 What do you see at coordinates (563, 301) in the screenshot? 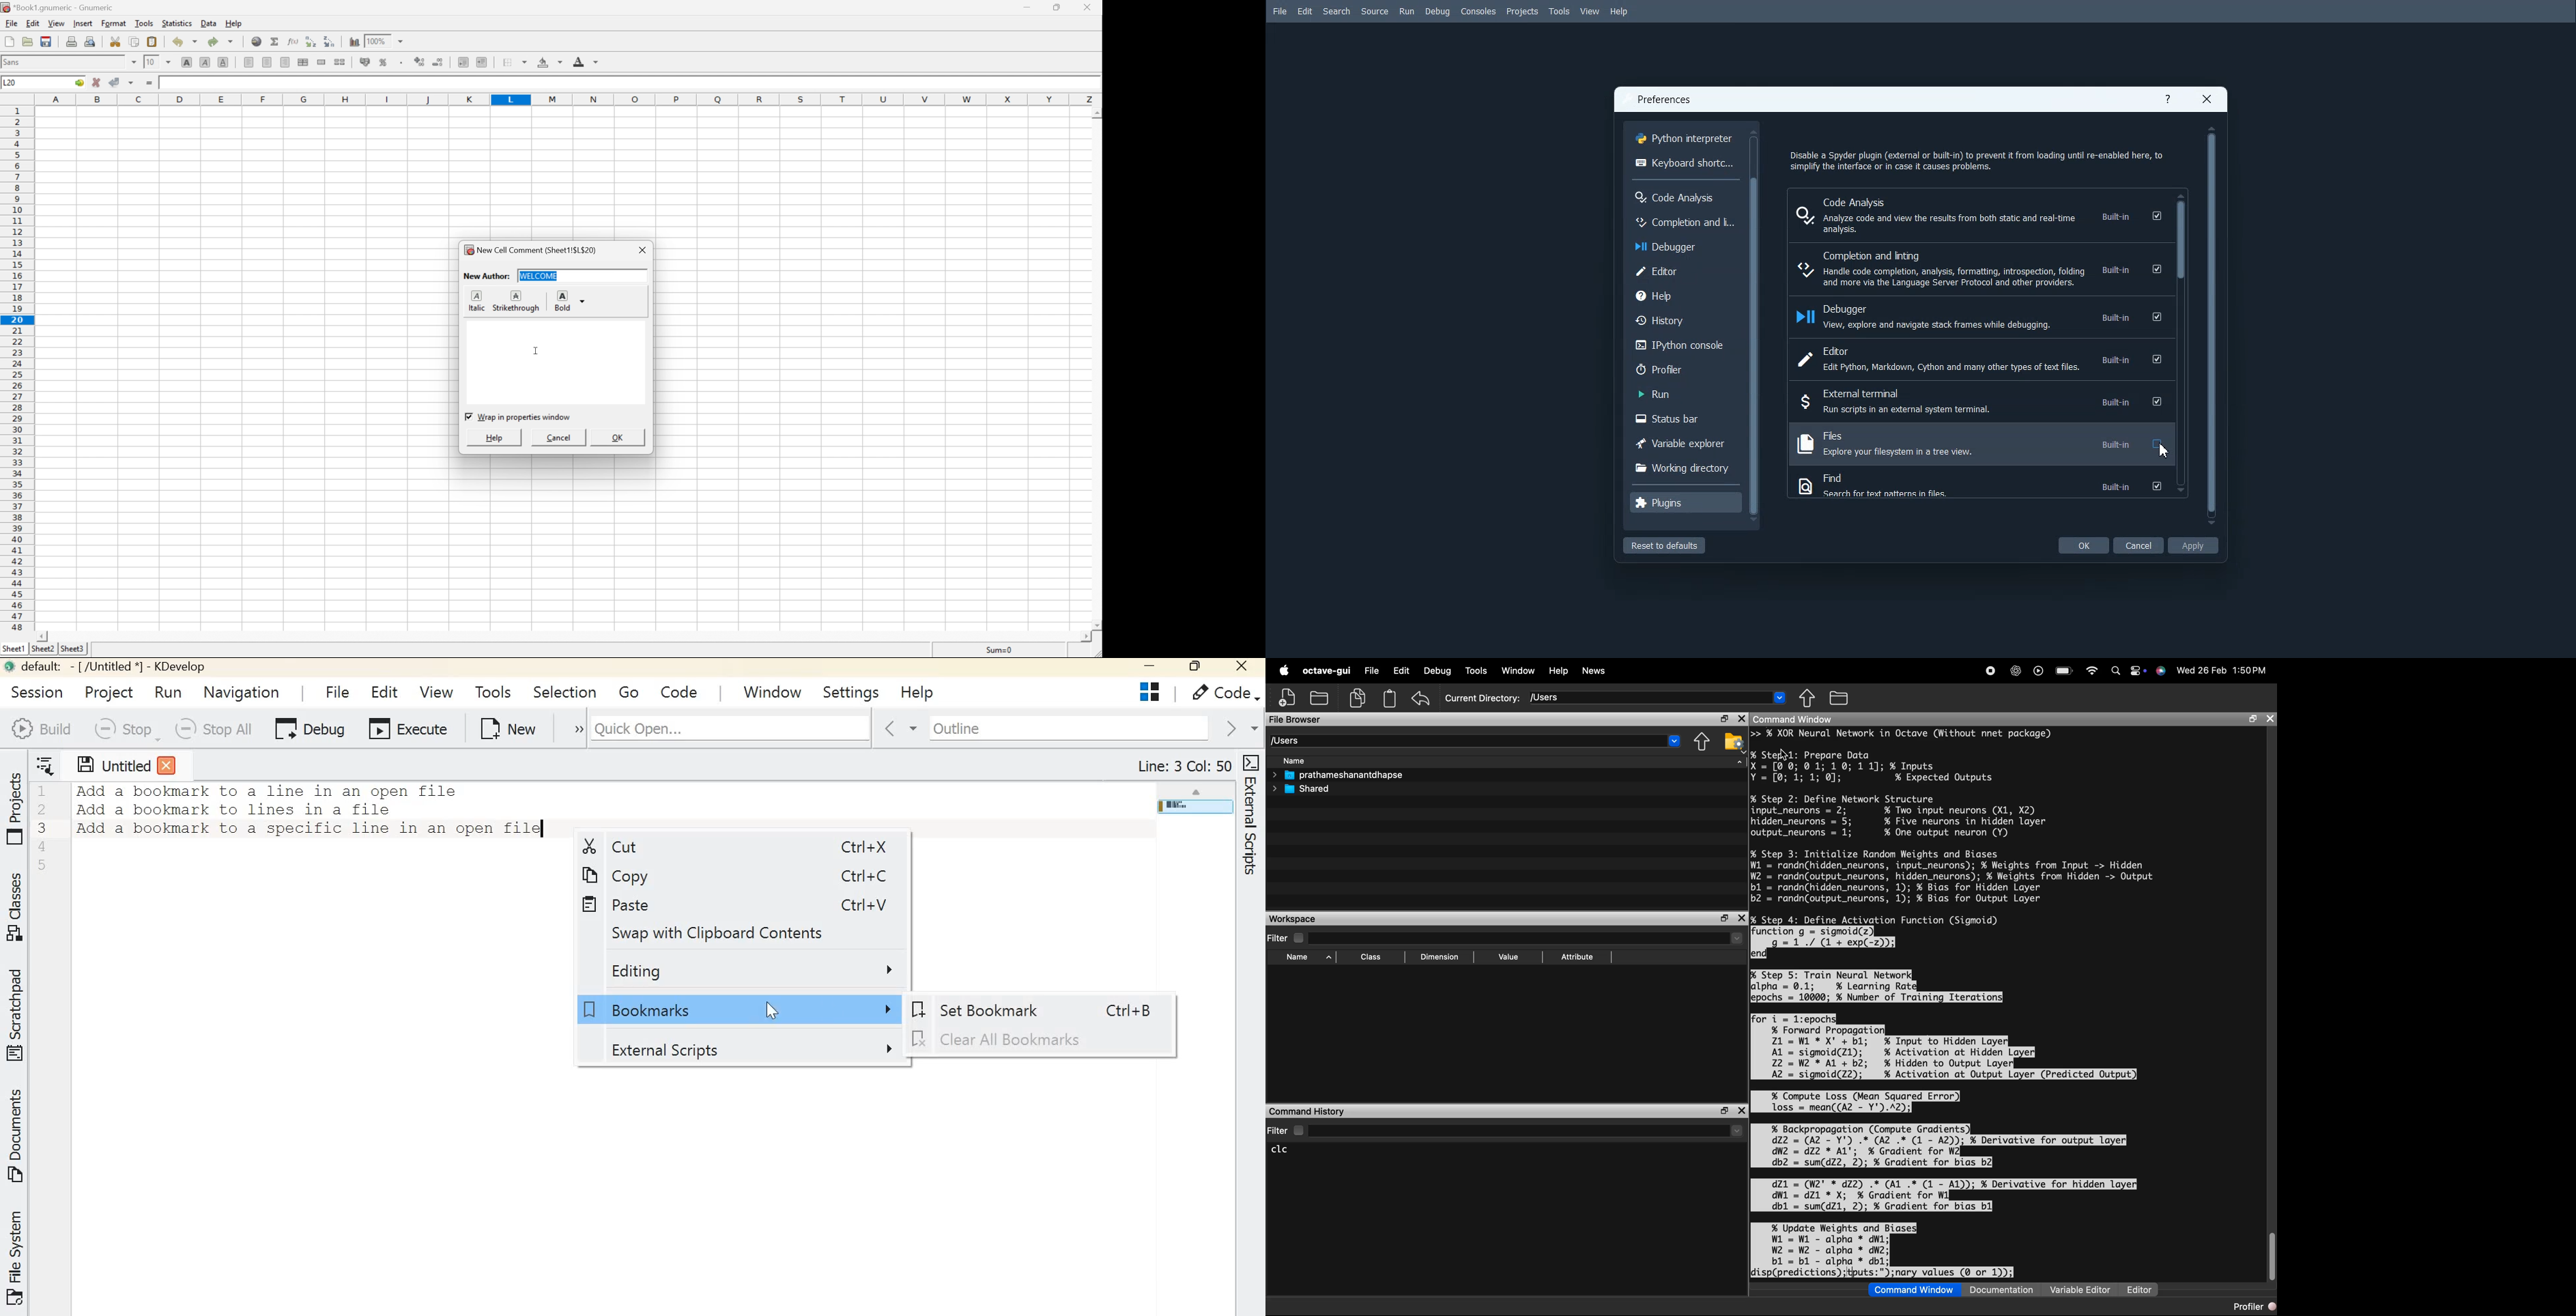
I see `Bold` at bounding box center [563, 301].